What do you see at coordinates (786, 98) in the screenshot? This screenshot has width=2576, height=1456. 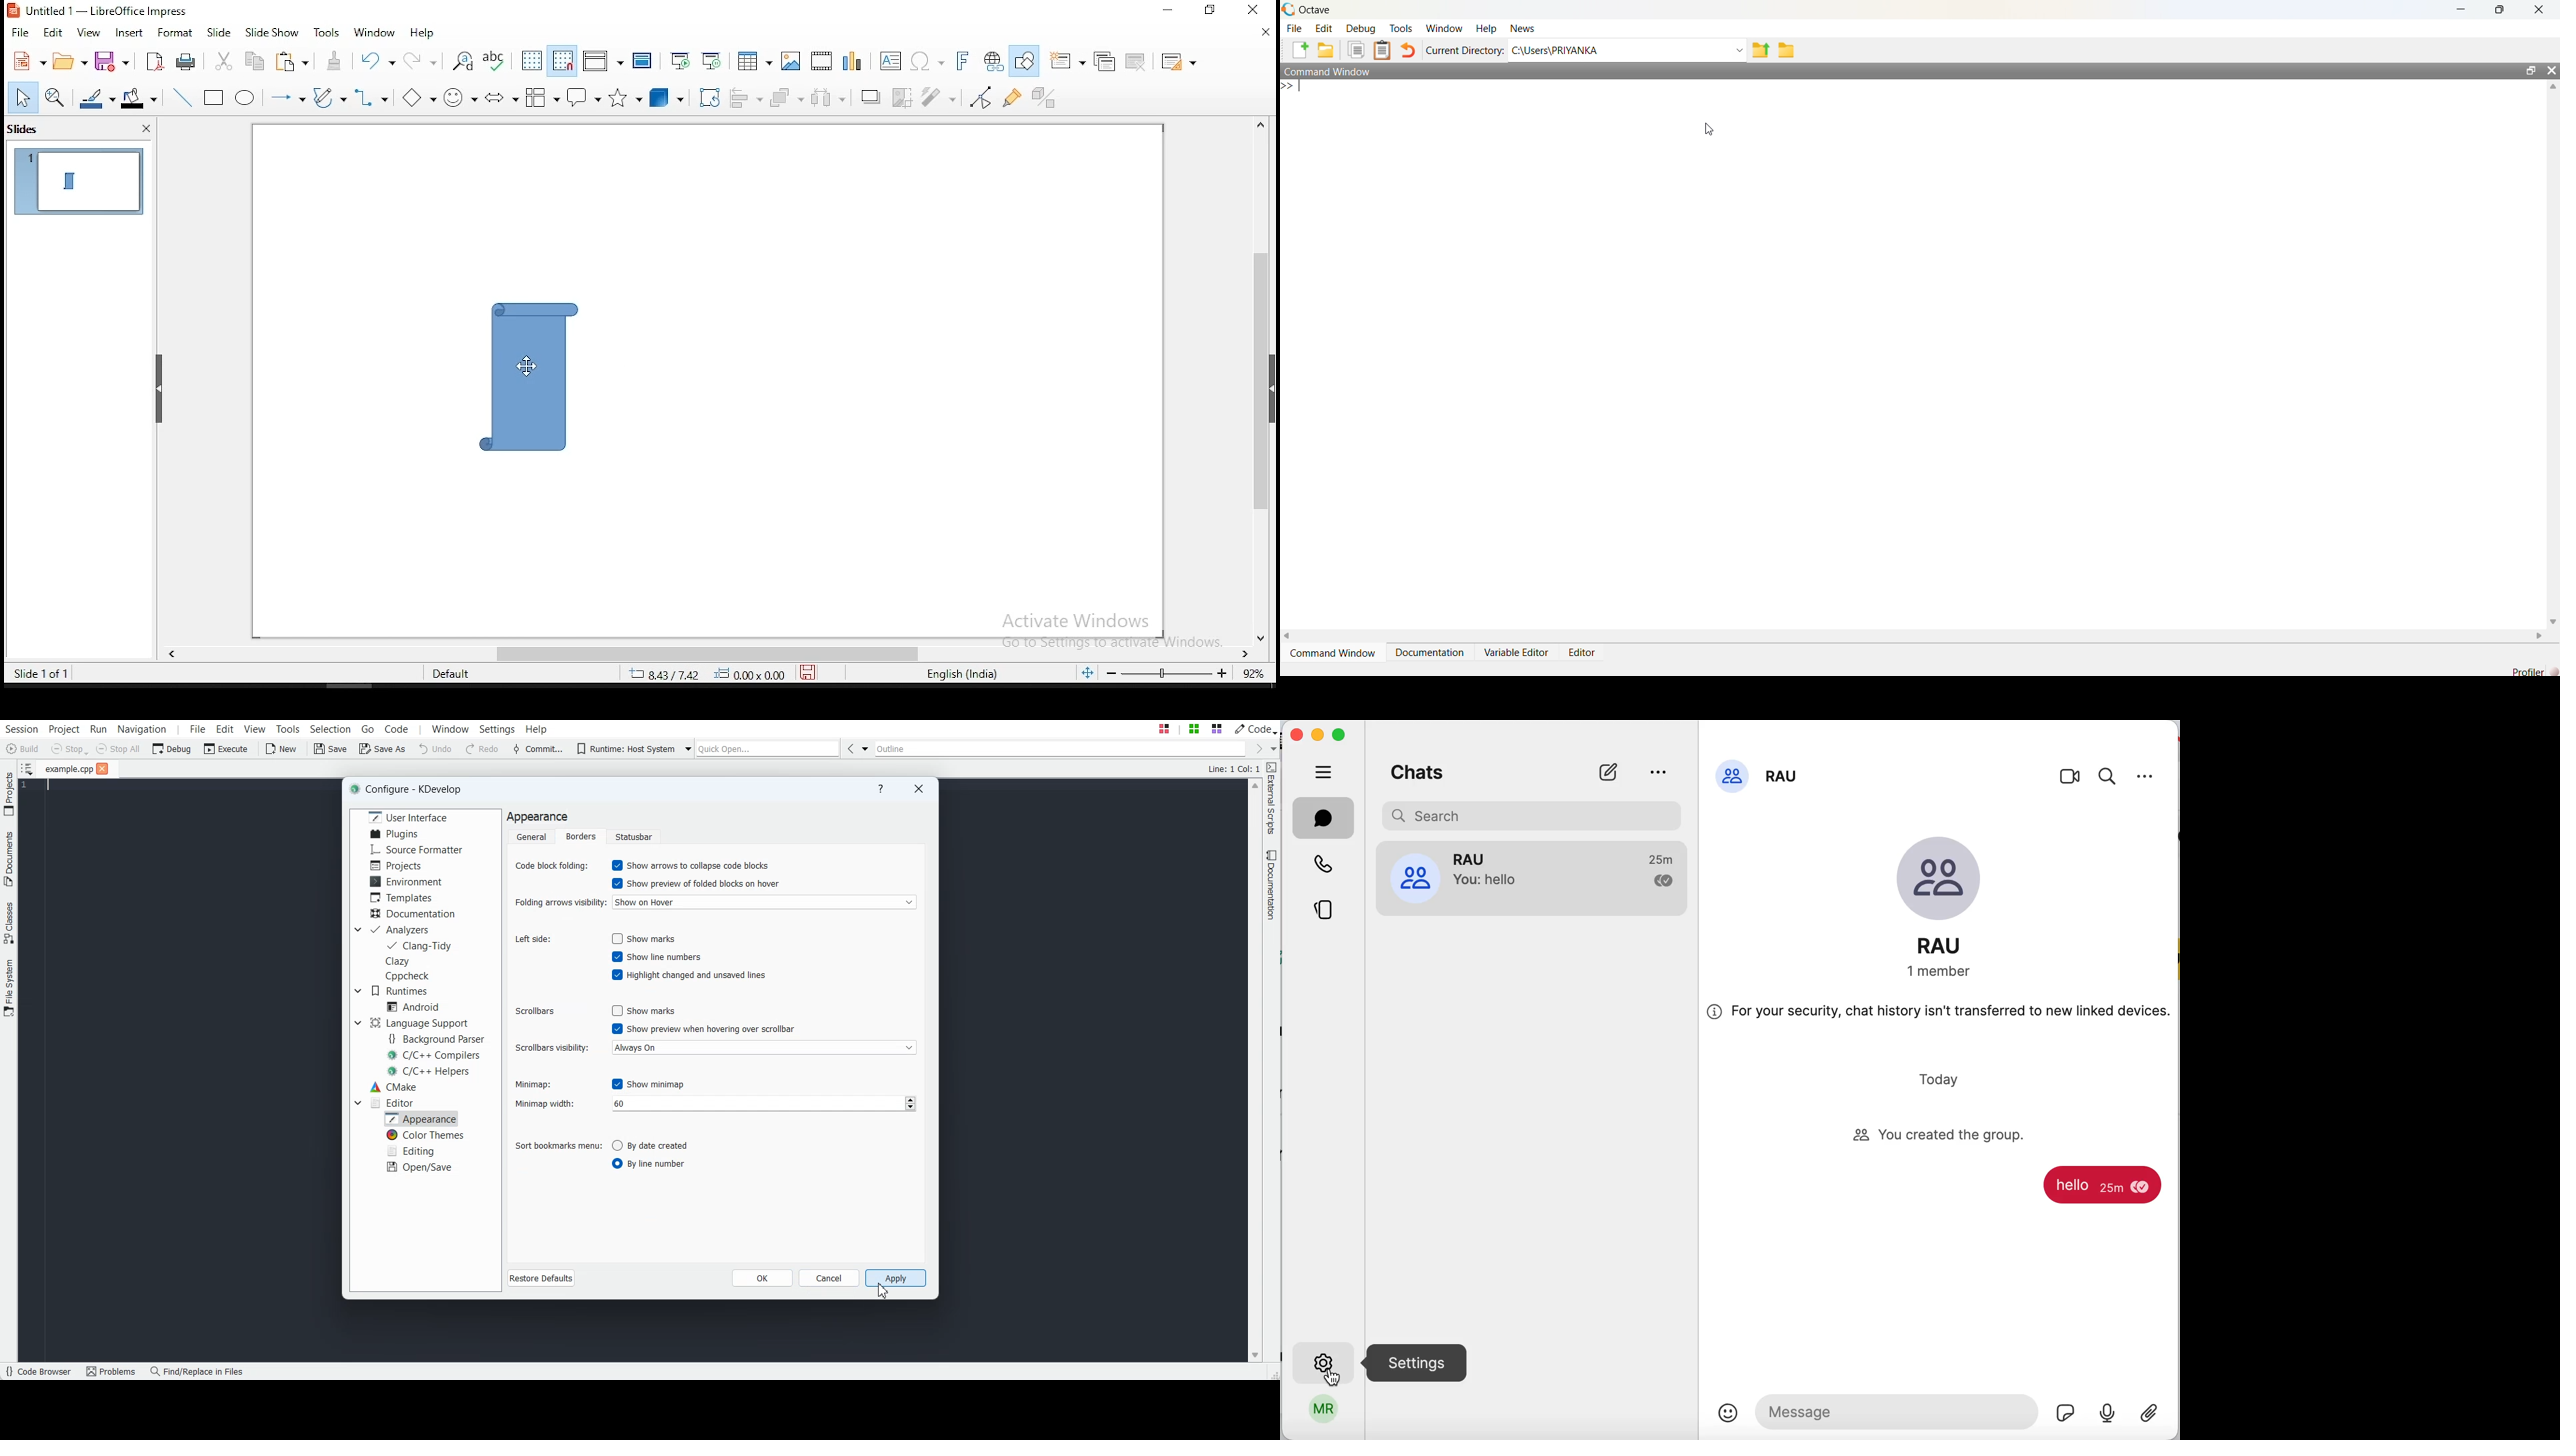 I see `arrange` at bounding box center [786, 98].